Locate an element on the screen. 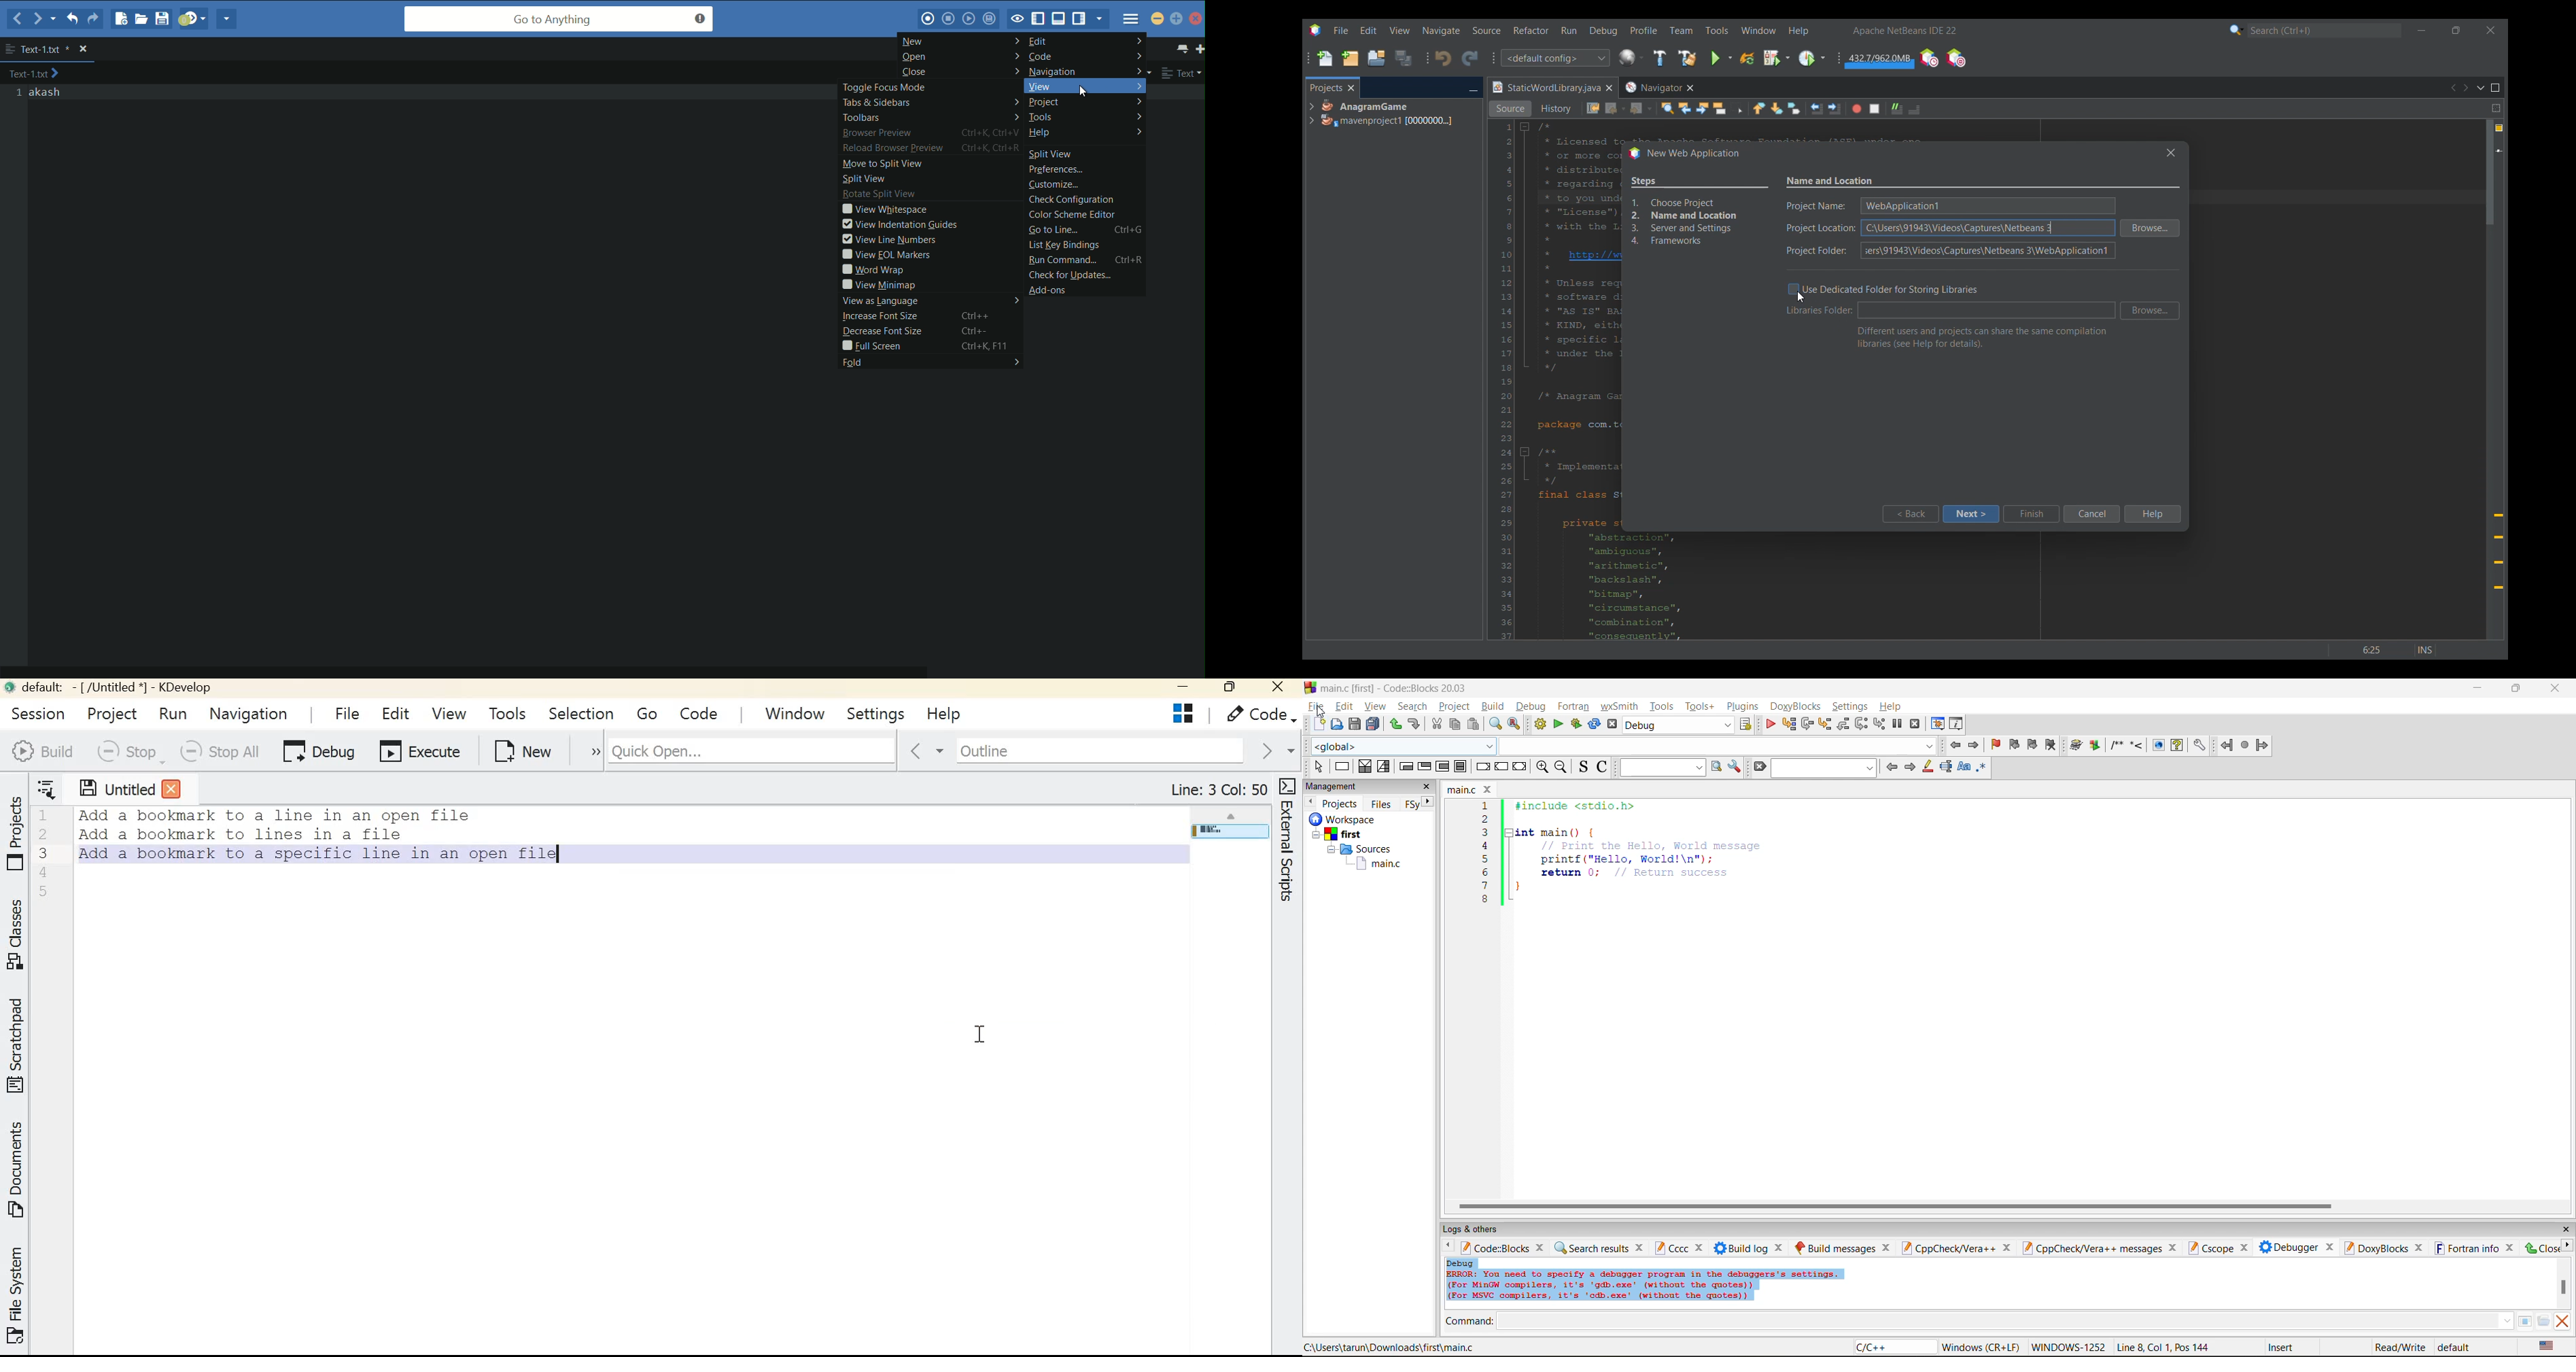 This screenshot has height=1372, width=2576. Help is located at coordinates (945, 714).